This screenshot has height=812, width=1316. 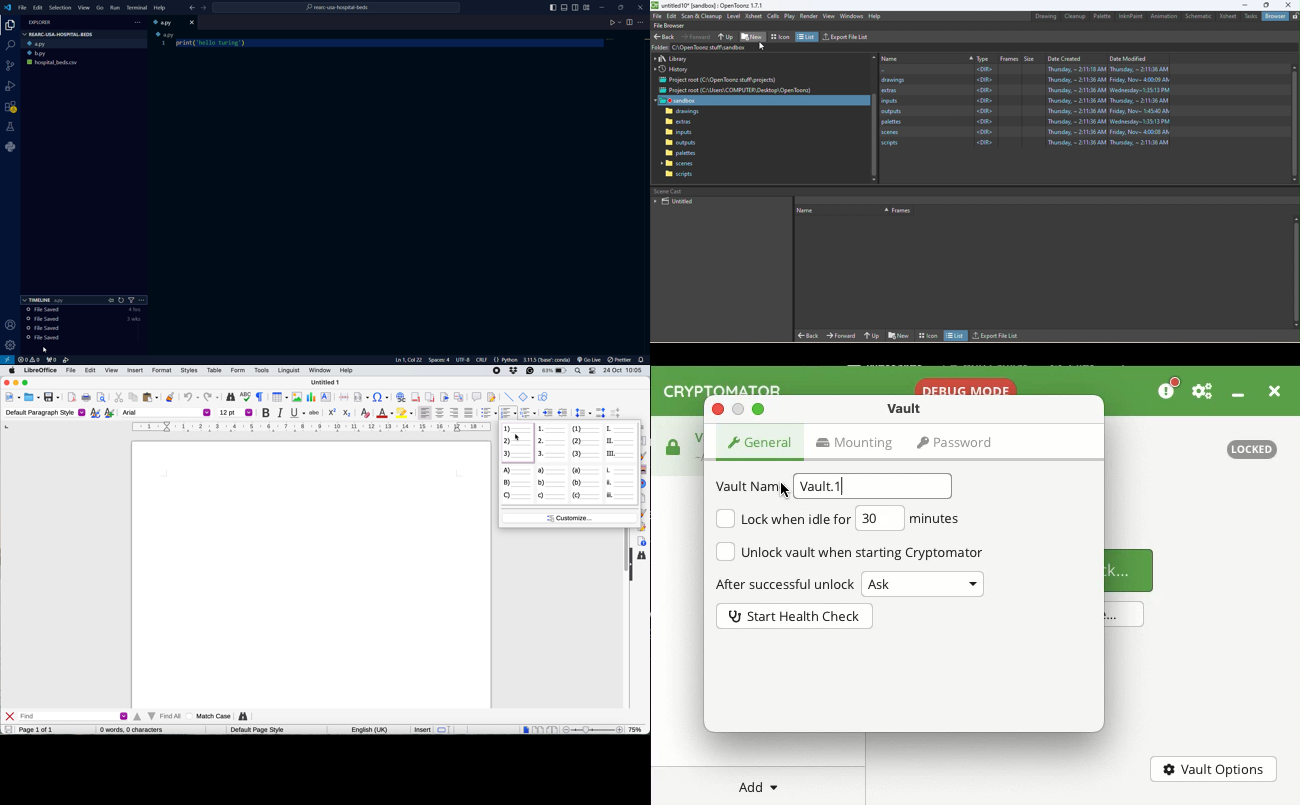 I want to click on increase indent, so click(x=563, y=412).